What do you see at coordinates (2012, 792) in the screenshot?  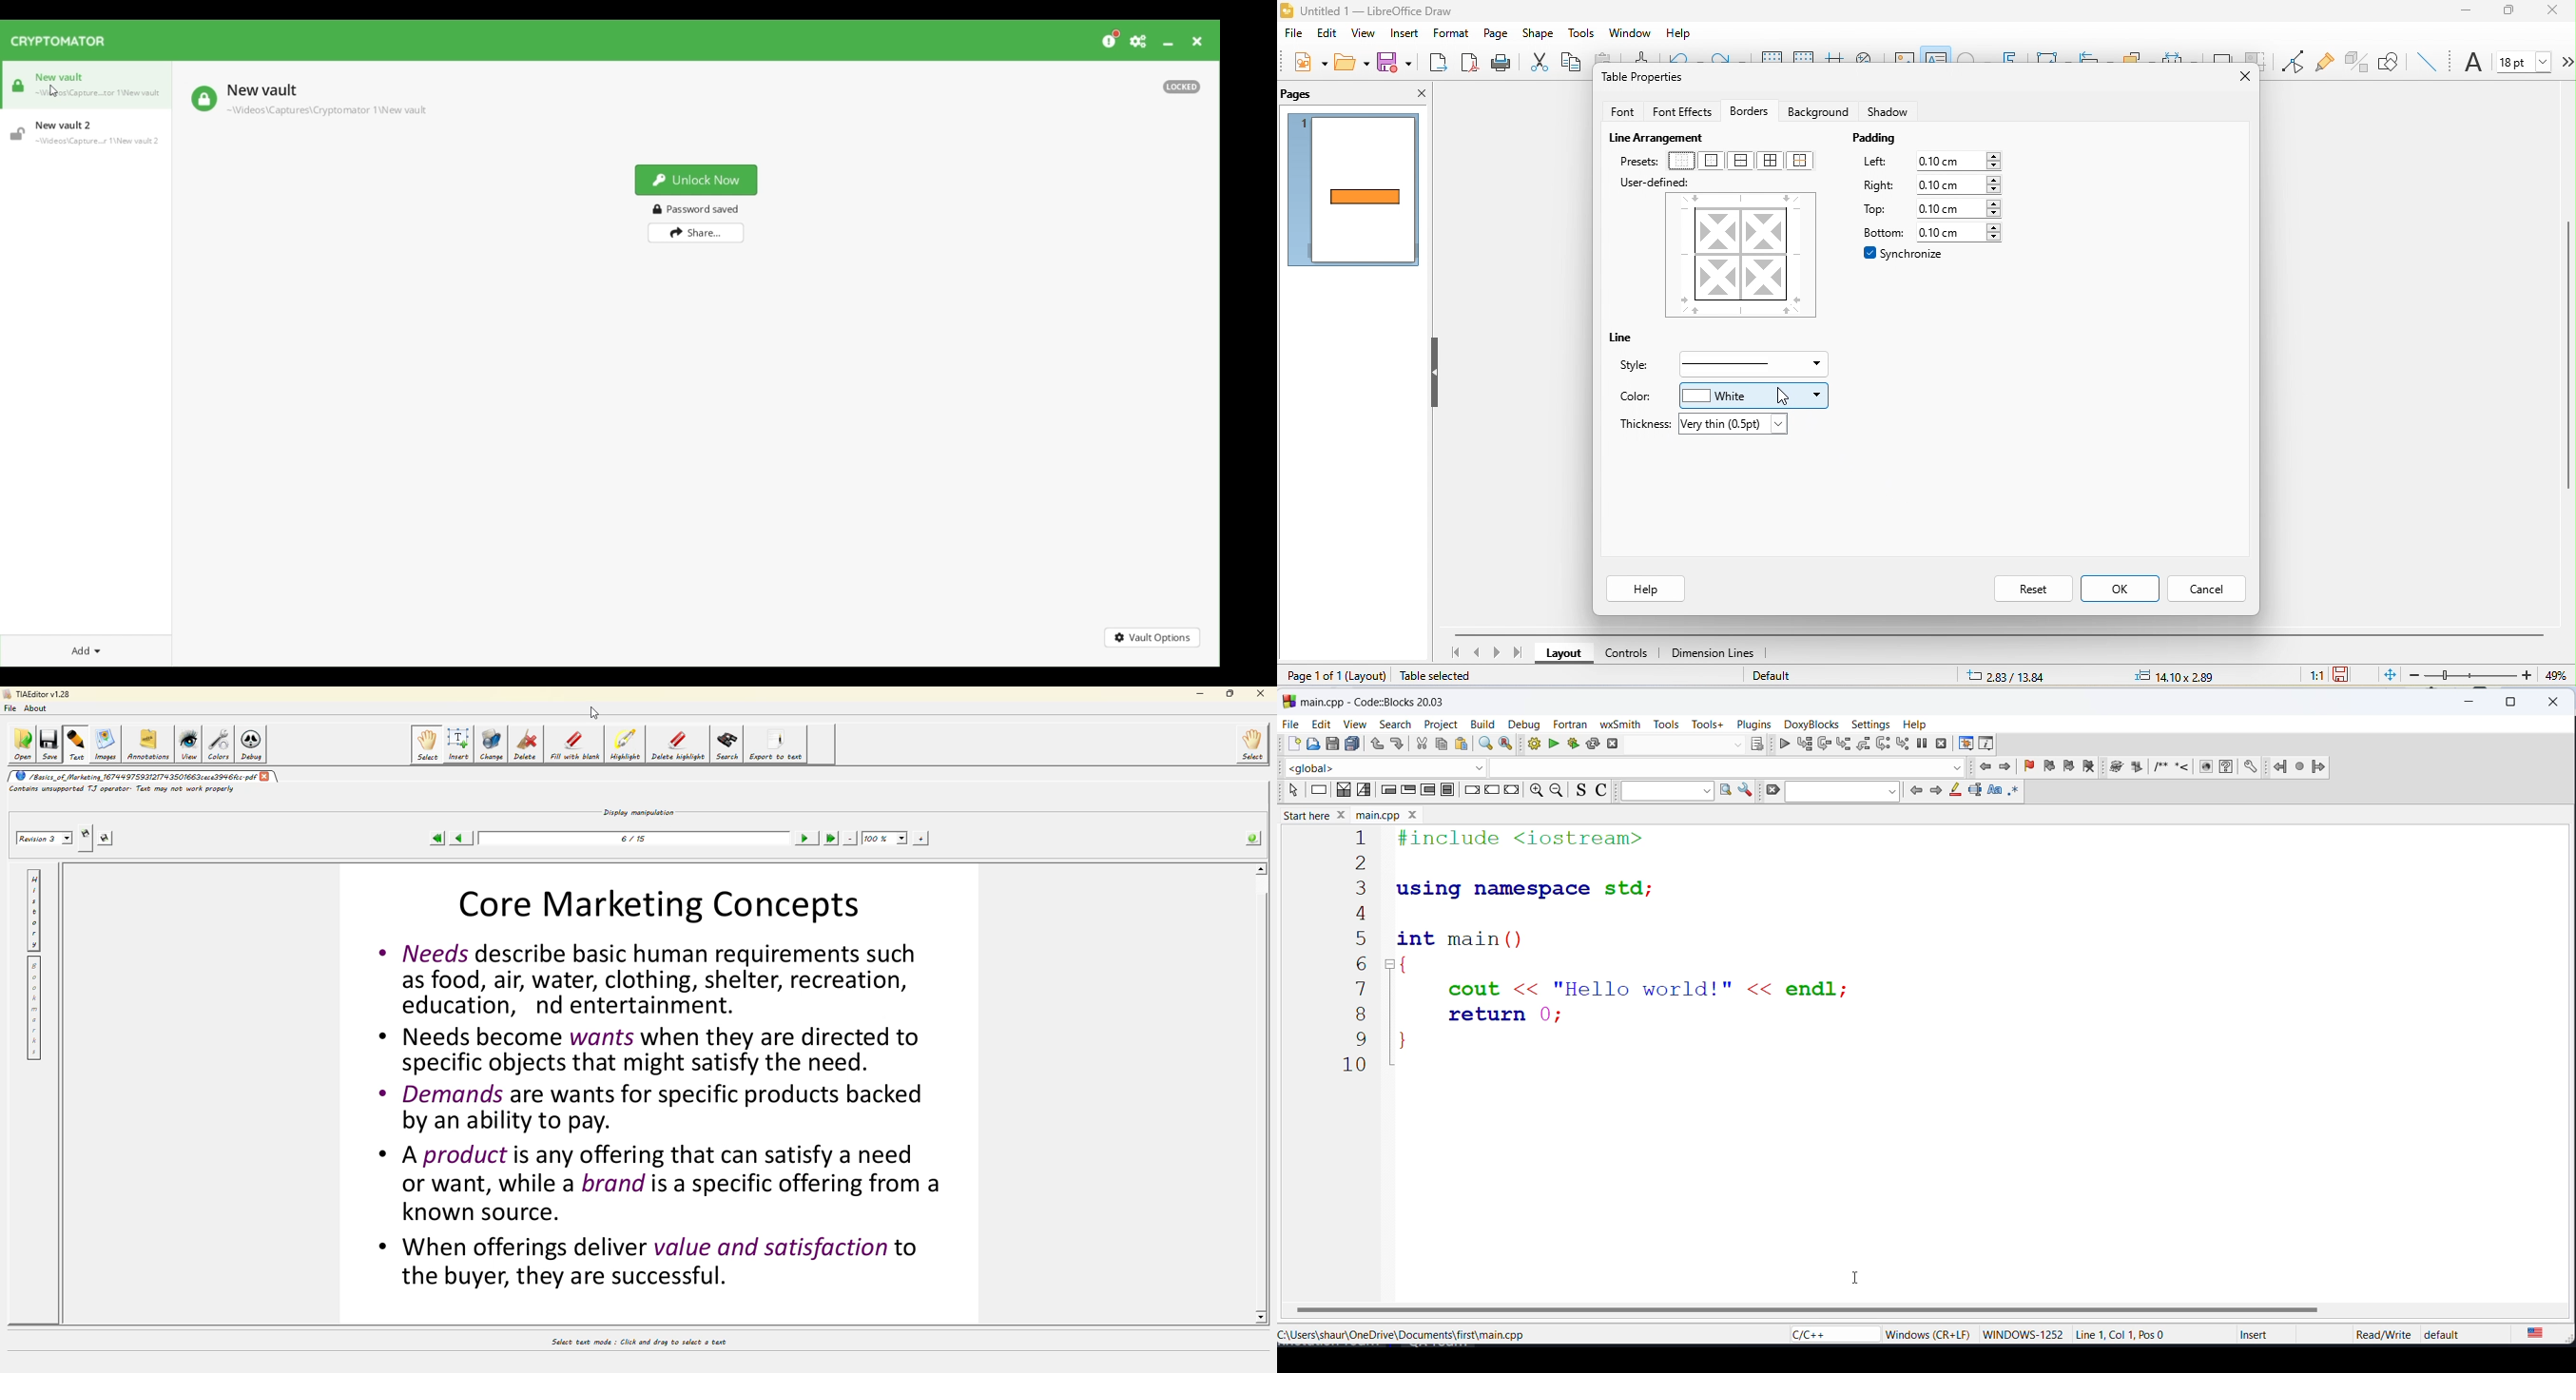 I see `regex` at bounding box center [2012, 792].